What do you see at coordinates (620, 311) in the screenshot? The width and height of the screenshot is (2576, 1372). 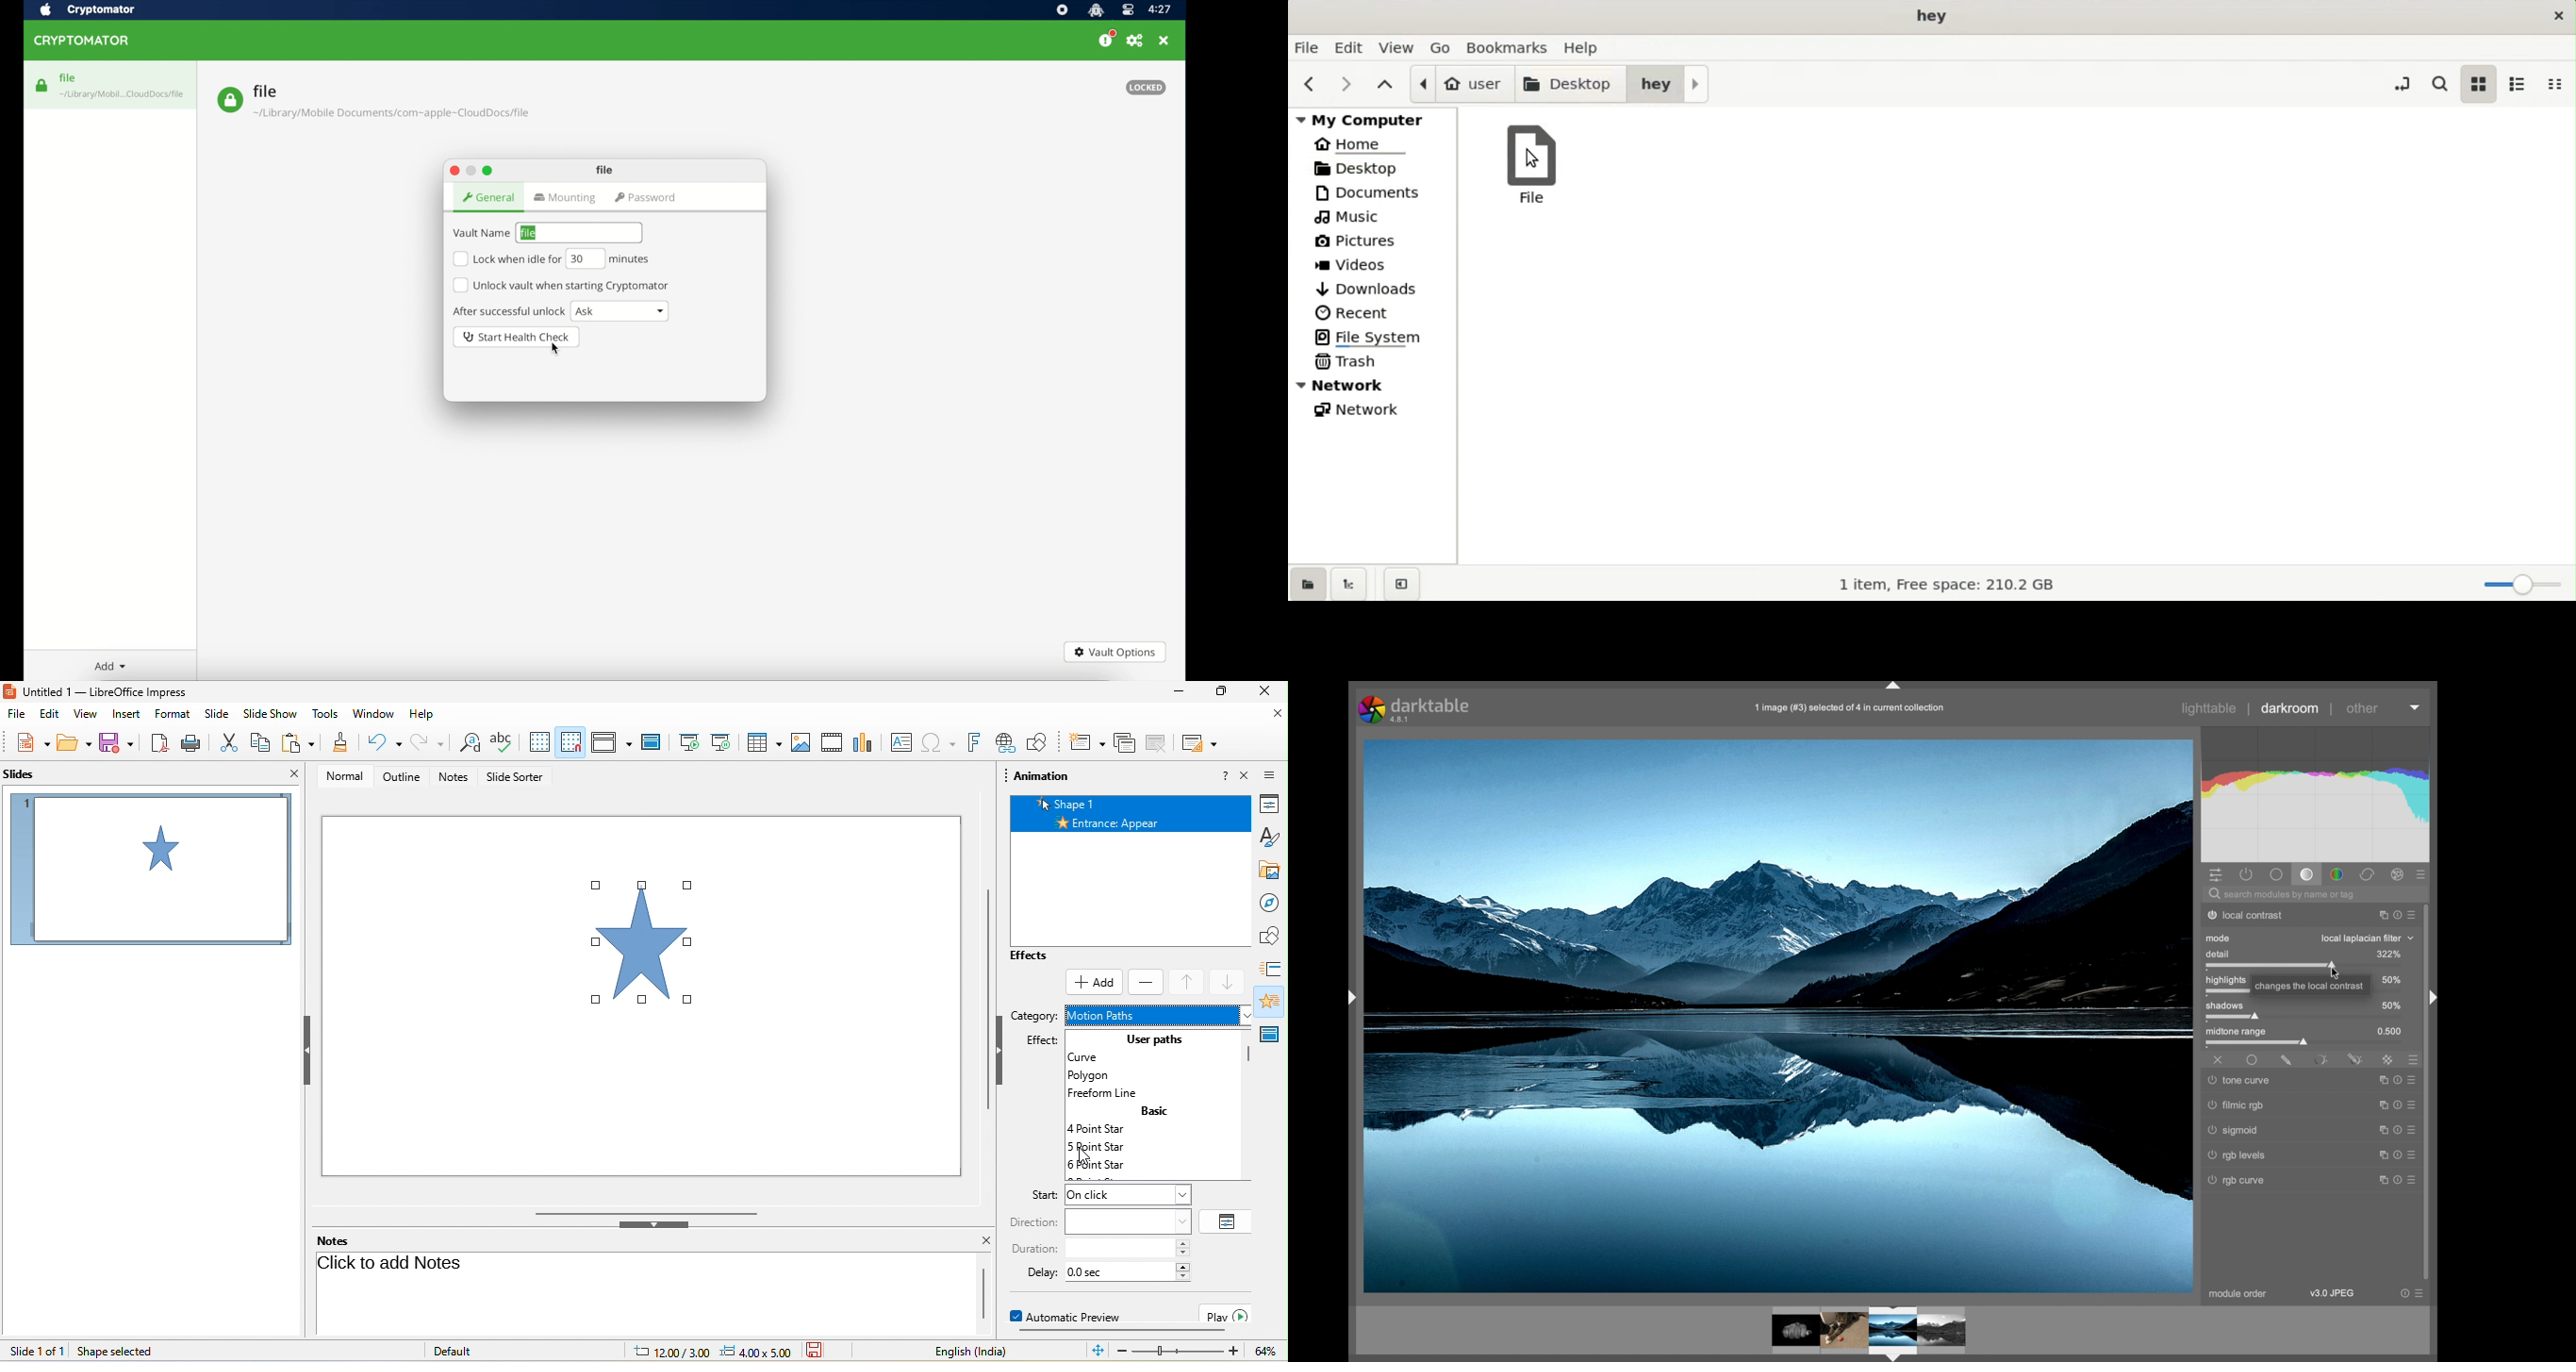 I see `ask` at bounding box center [620, 311].